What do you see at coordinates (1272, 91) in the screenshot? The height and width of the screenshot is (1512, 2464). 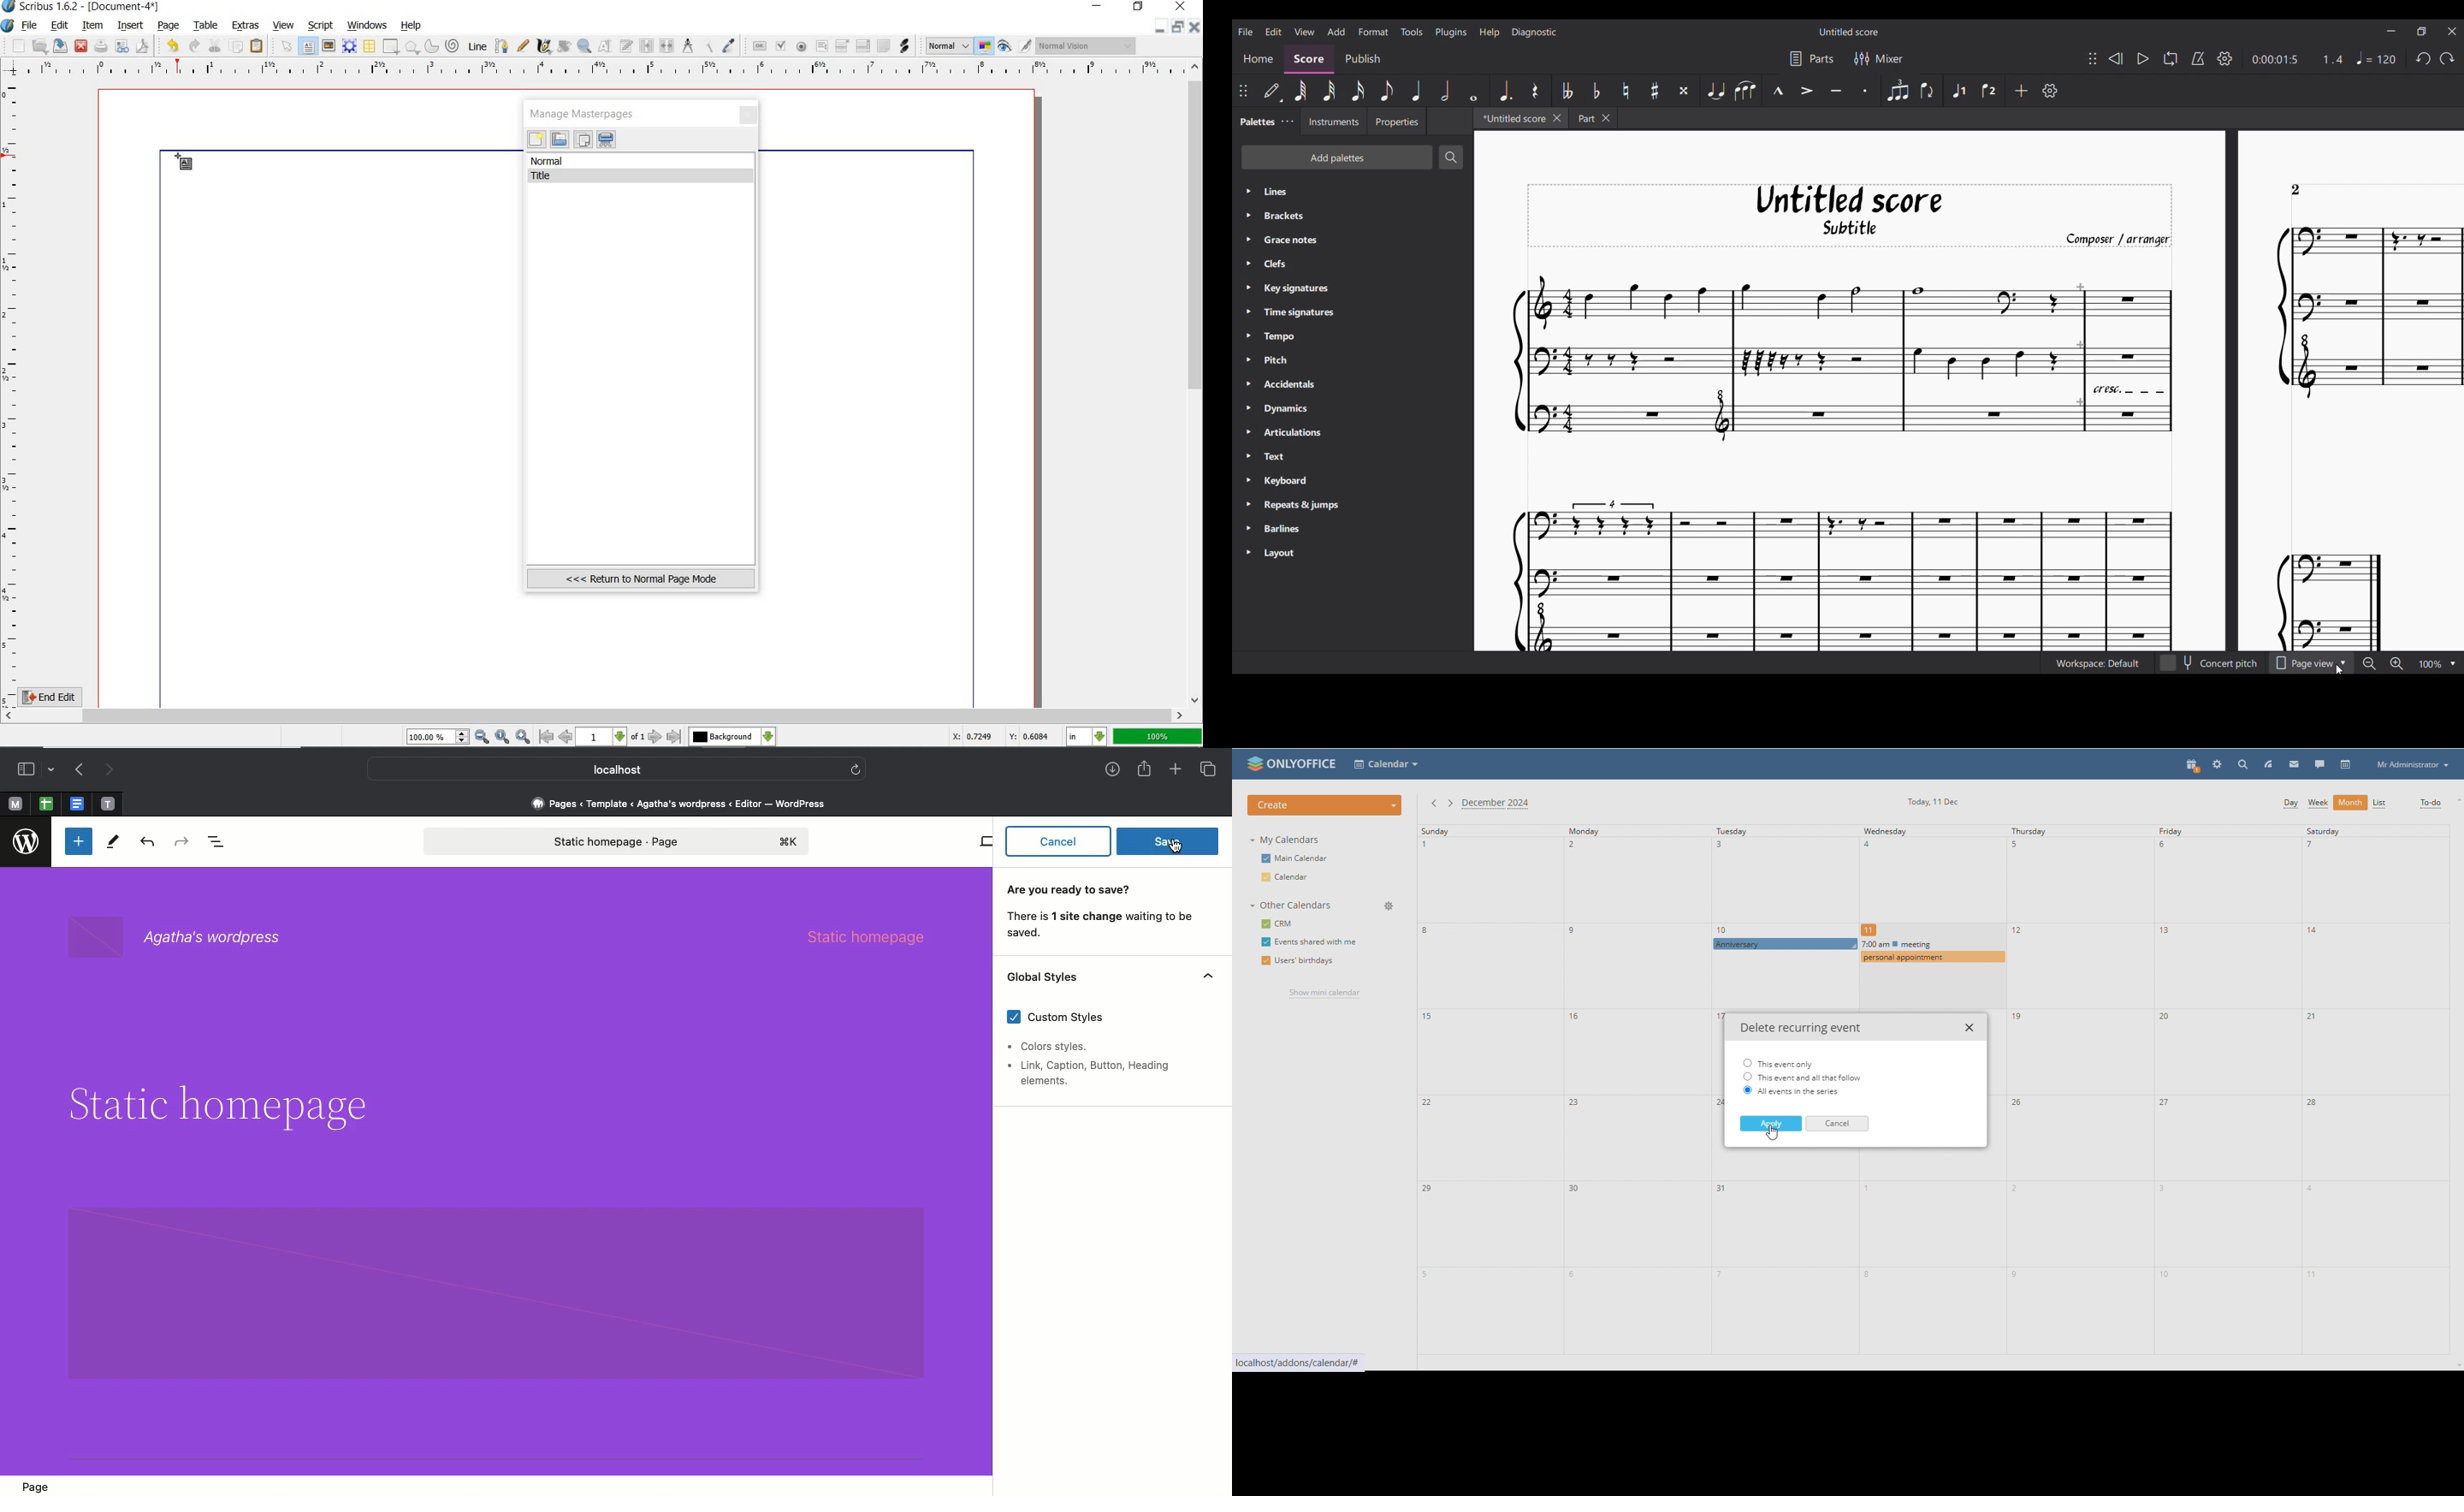 I see `Default` at bounding box center [1272, 91].